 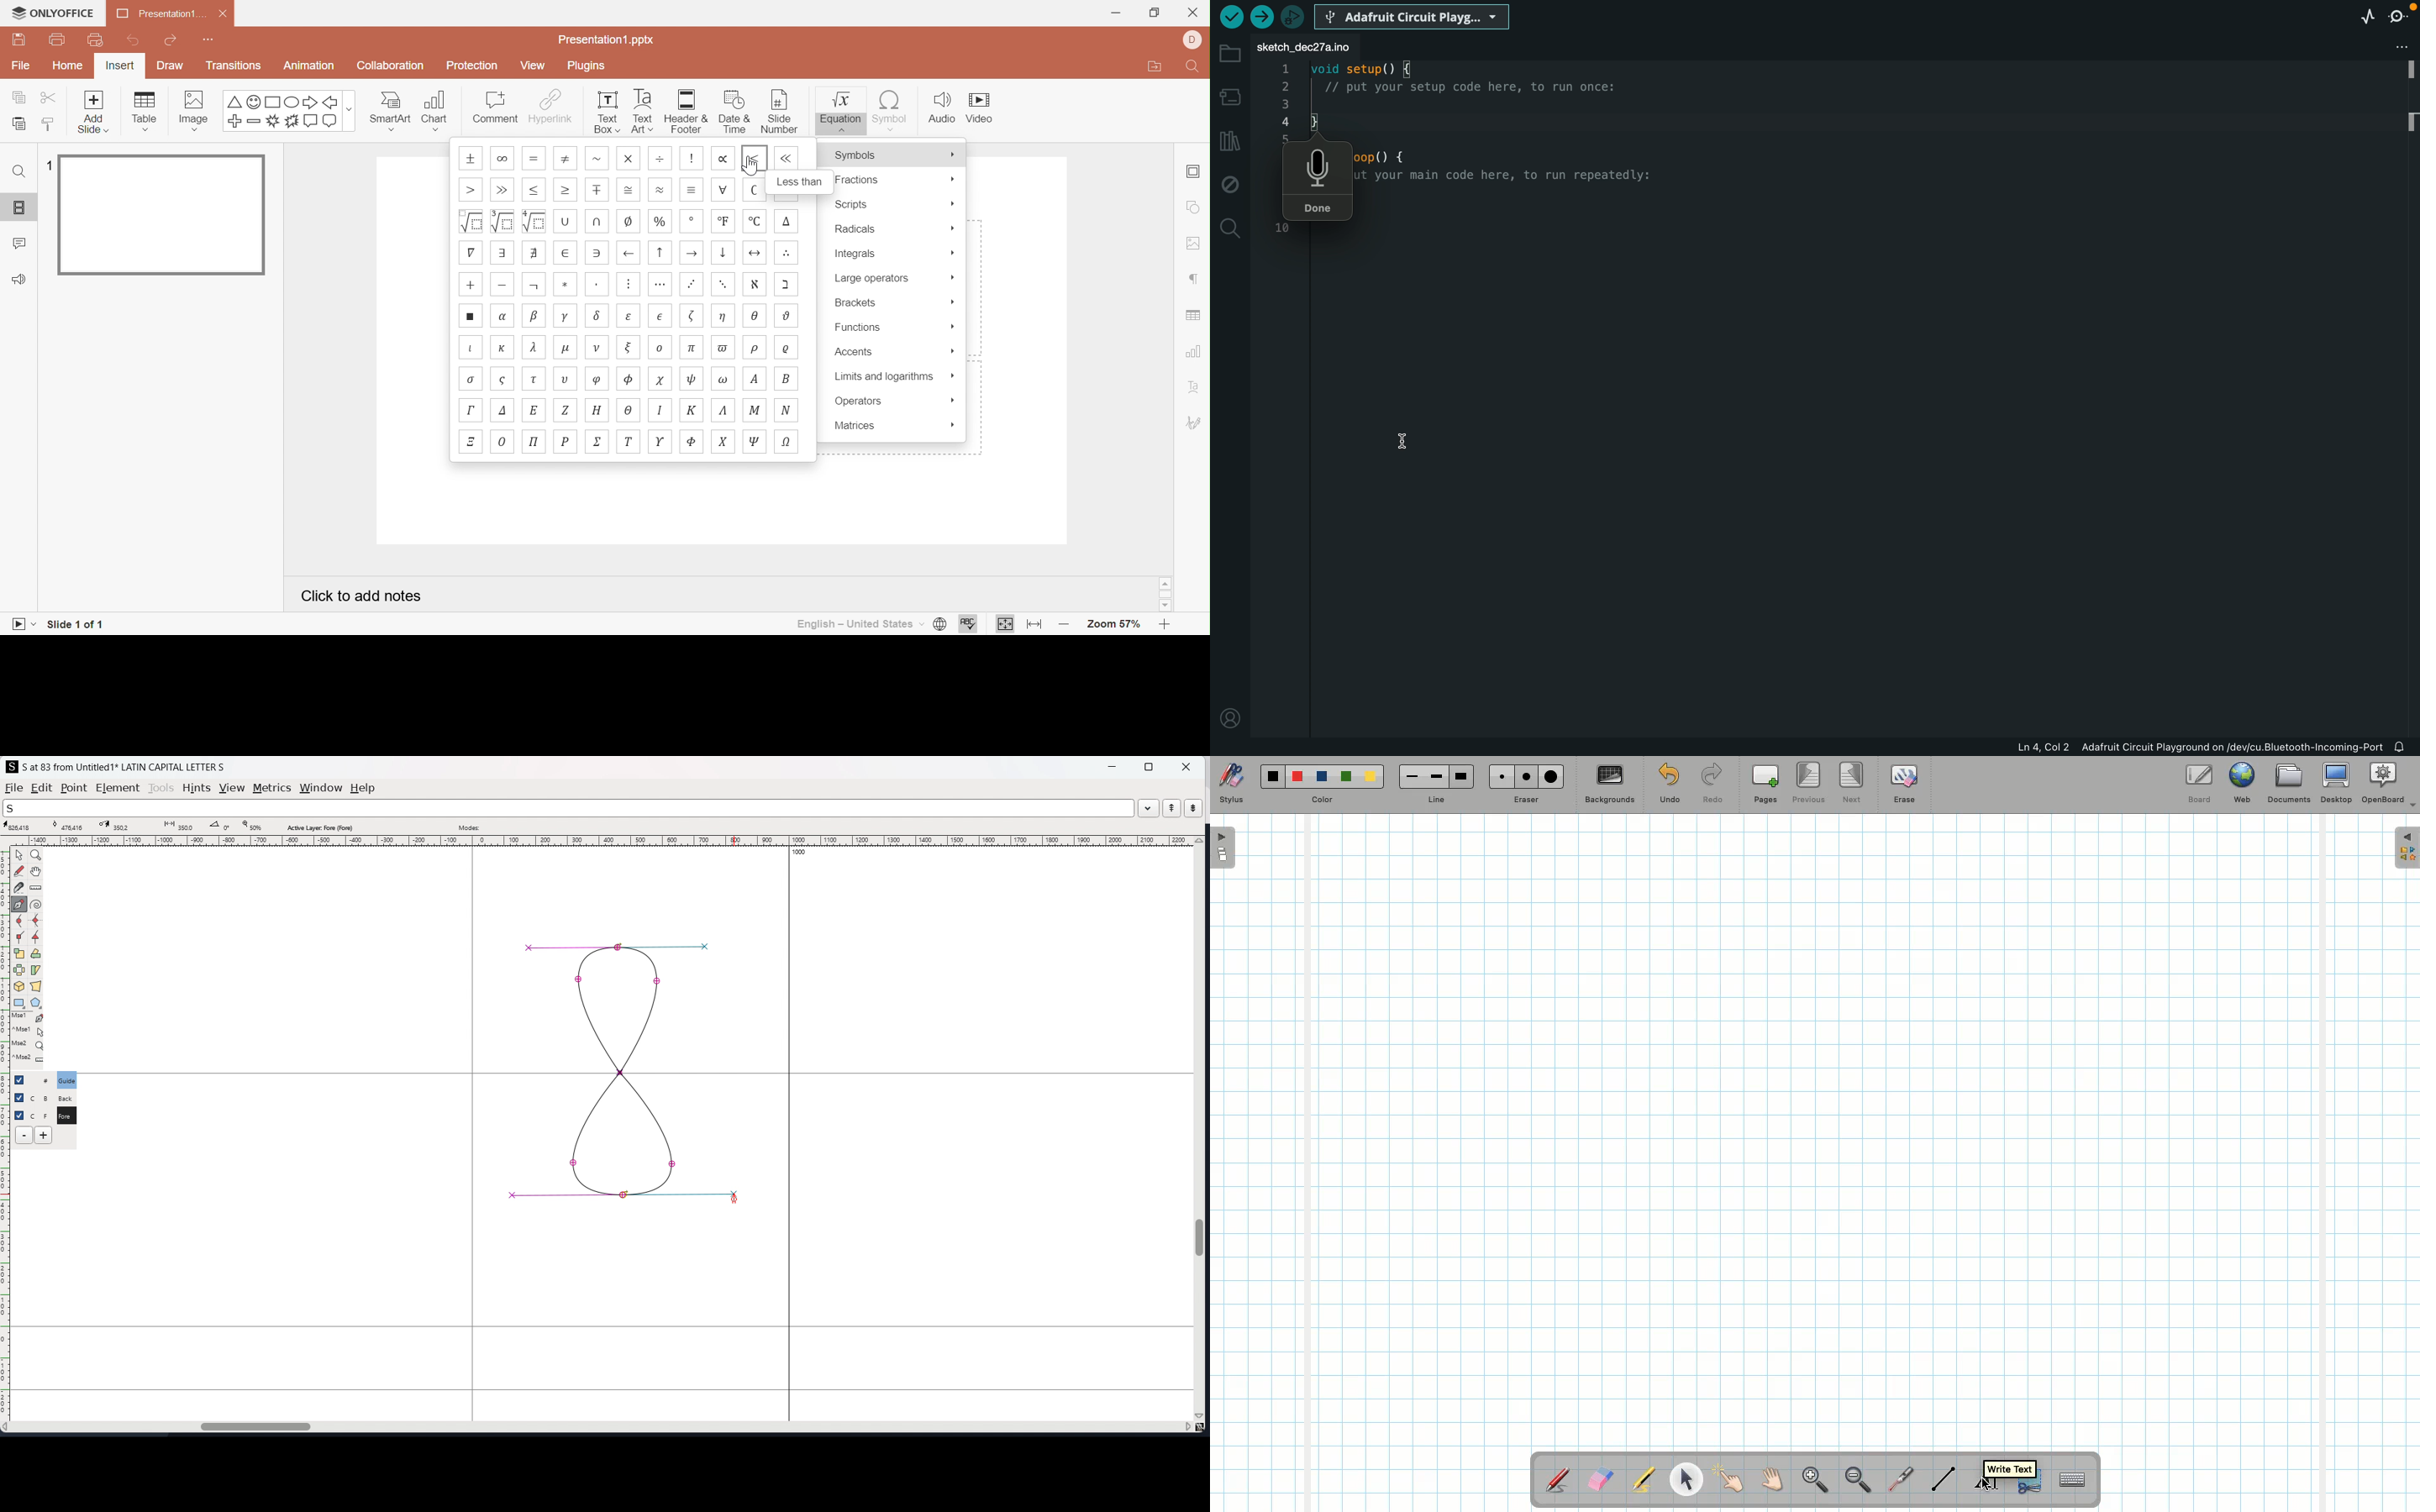 I want to click on Slide, so click(x=162, y=216).